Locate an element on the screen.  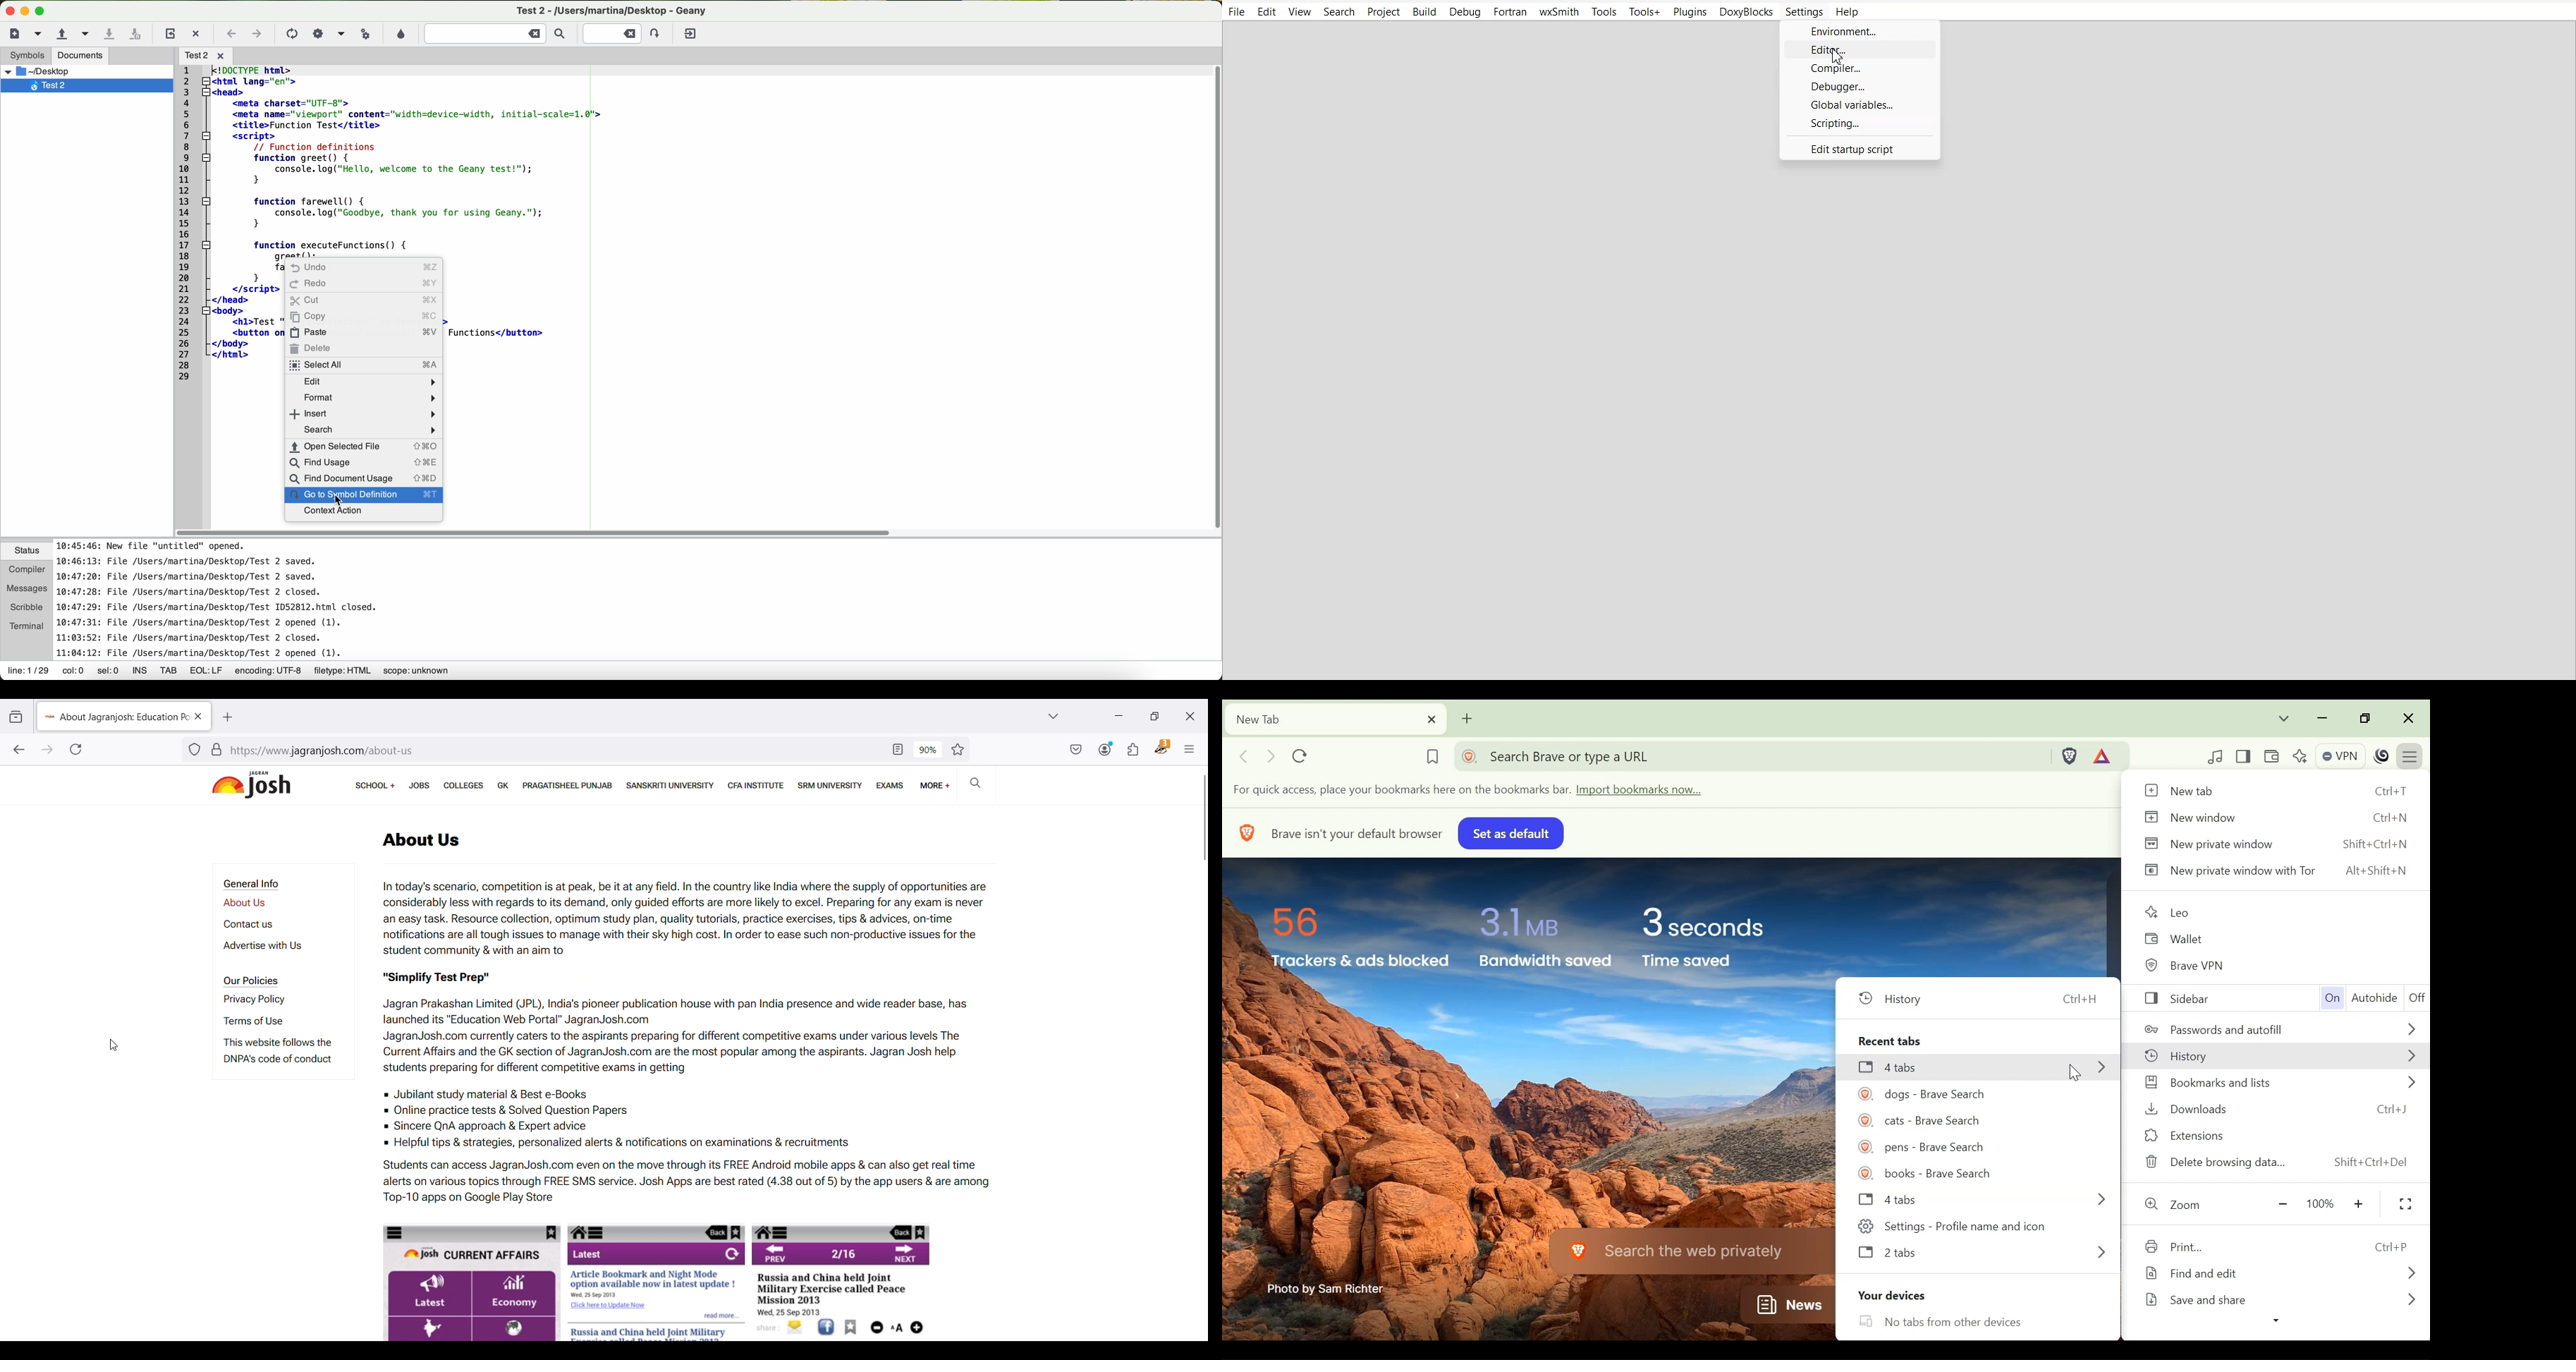
Autohide is located at coordinates (2375, 999).